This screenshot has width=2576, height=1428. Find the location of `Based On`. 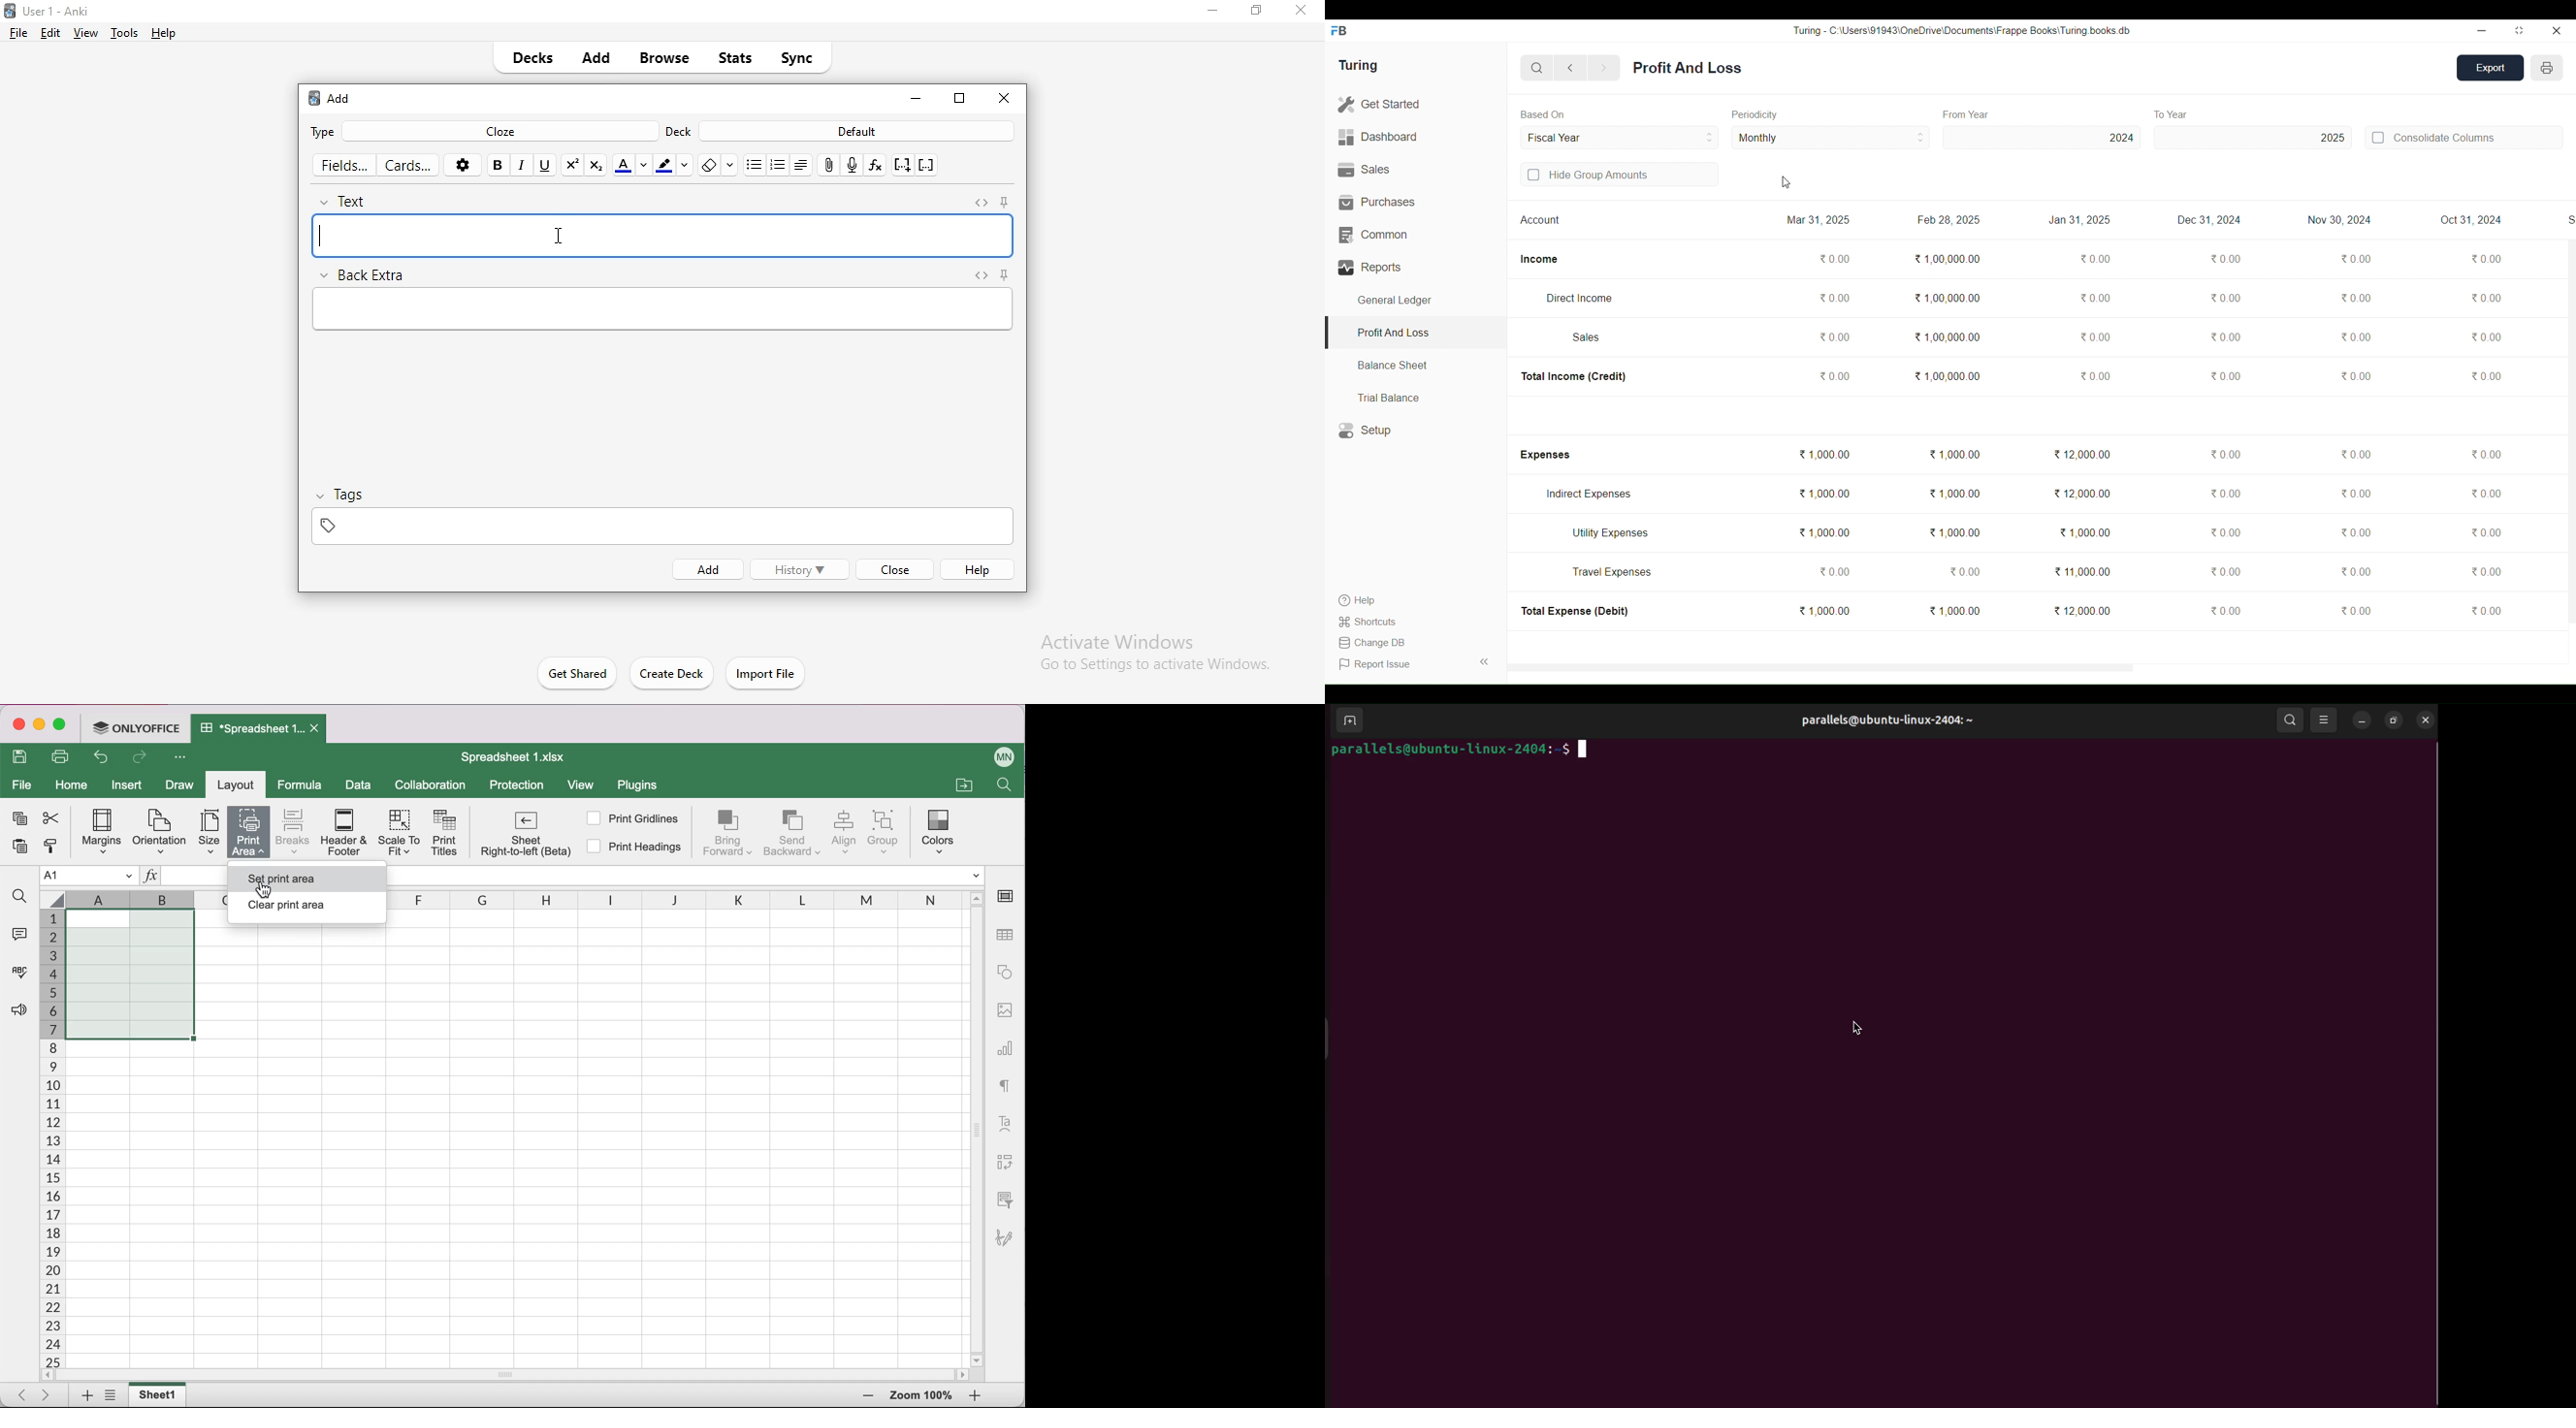

Based On is located at coordinates (1543, 114).